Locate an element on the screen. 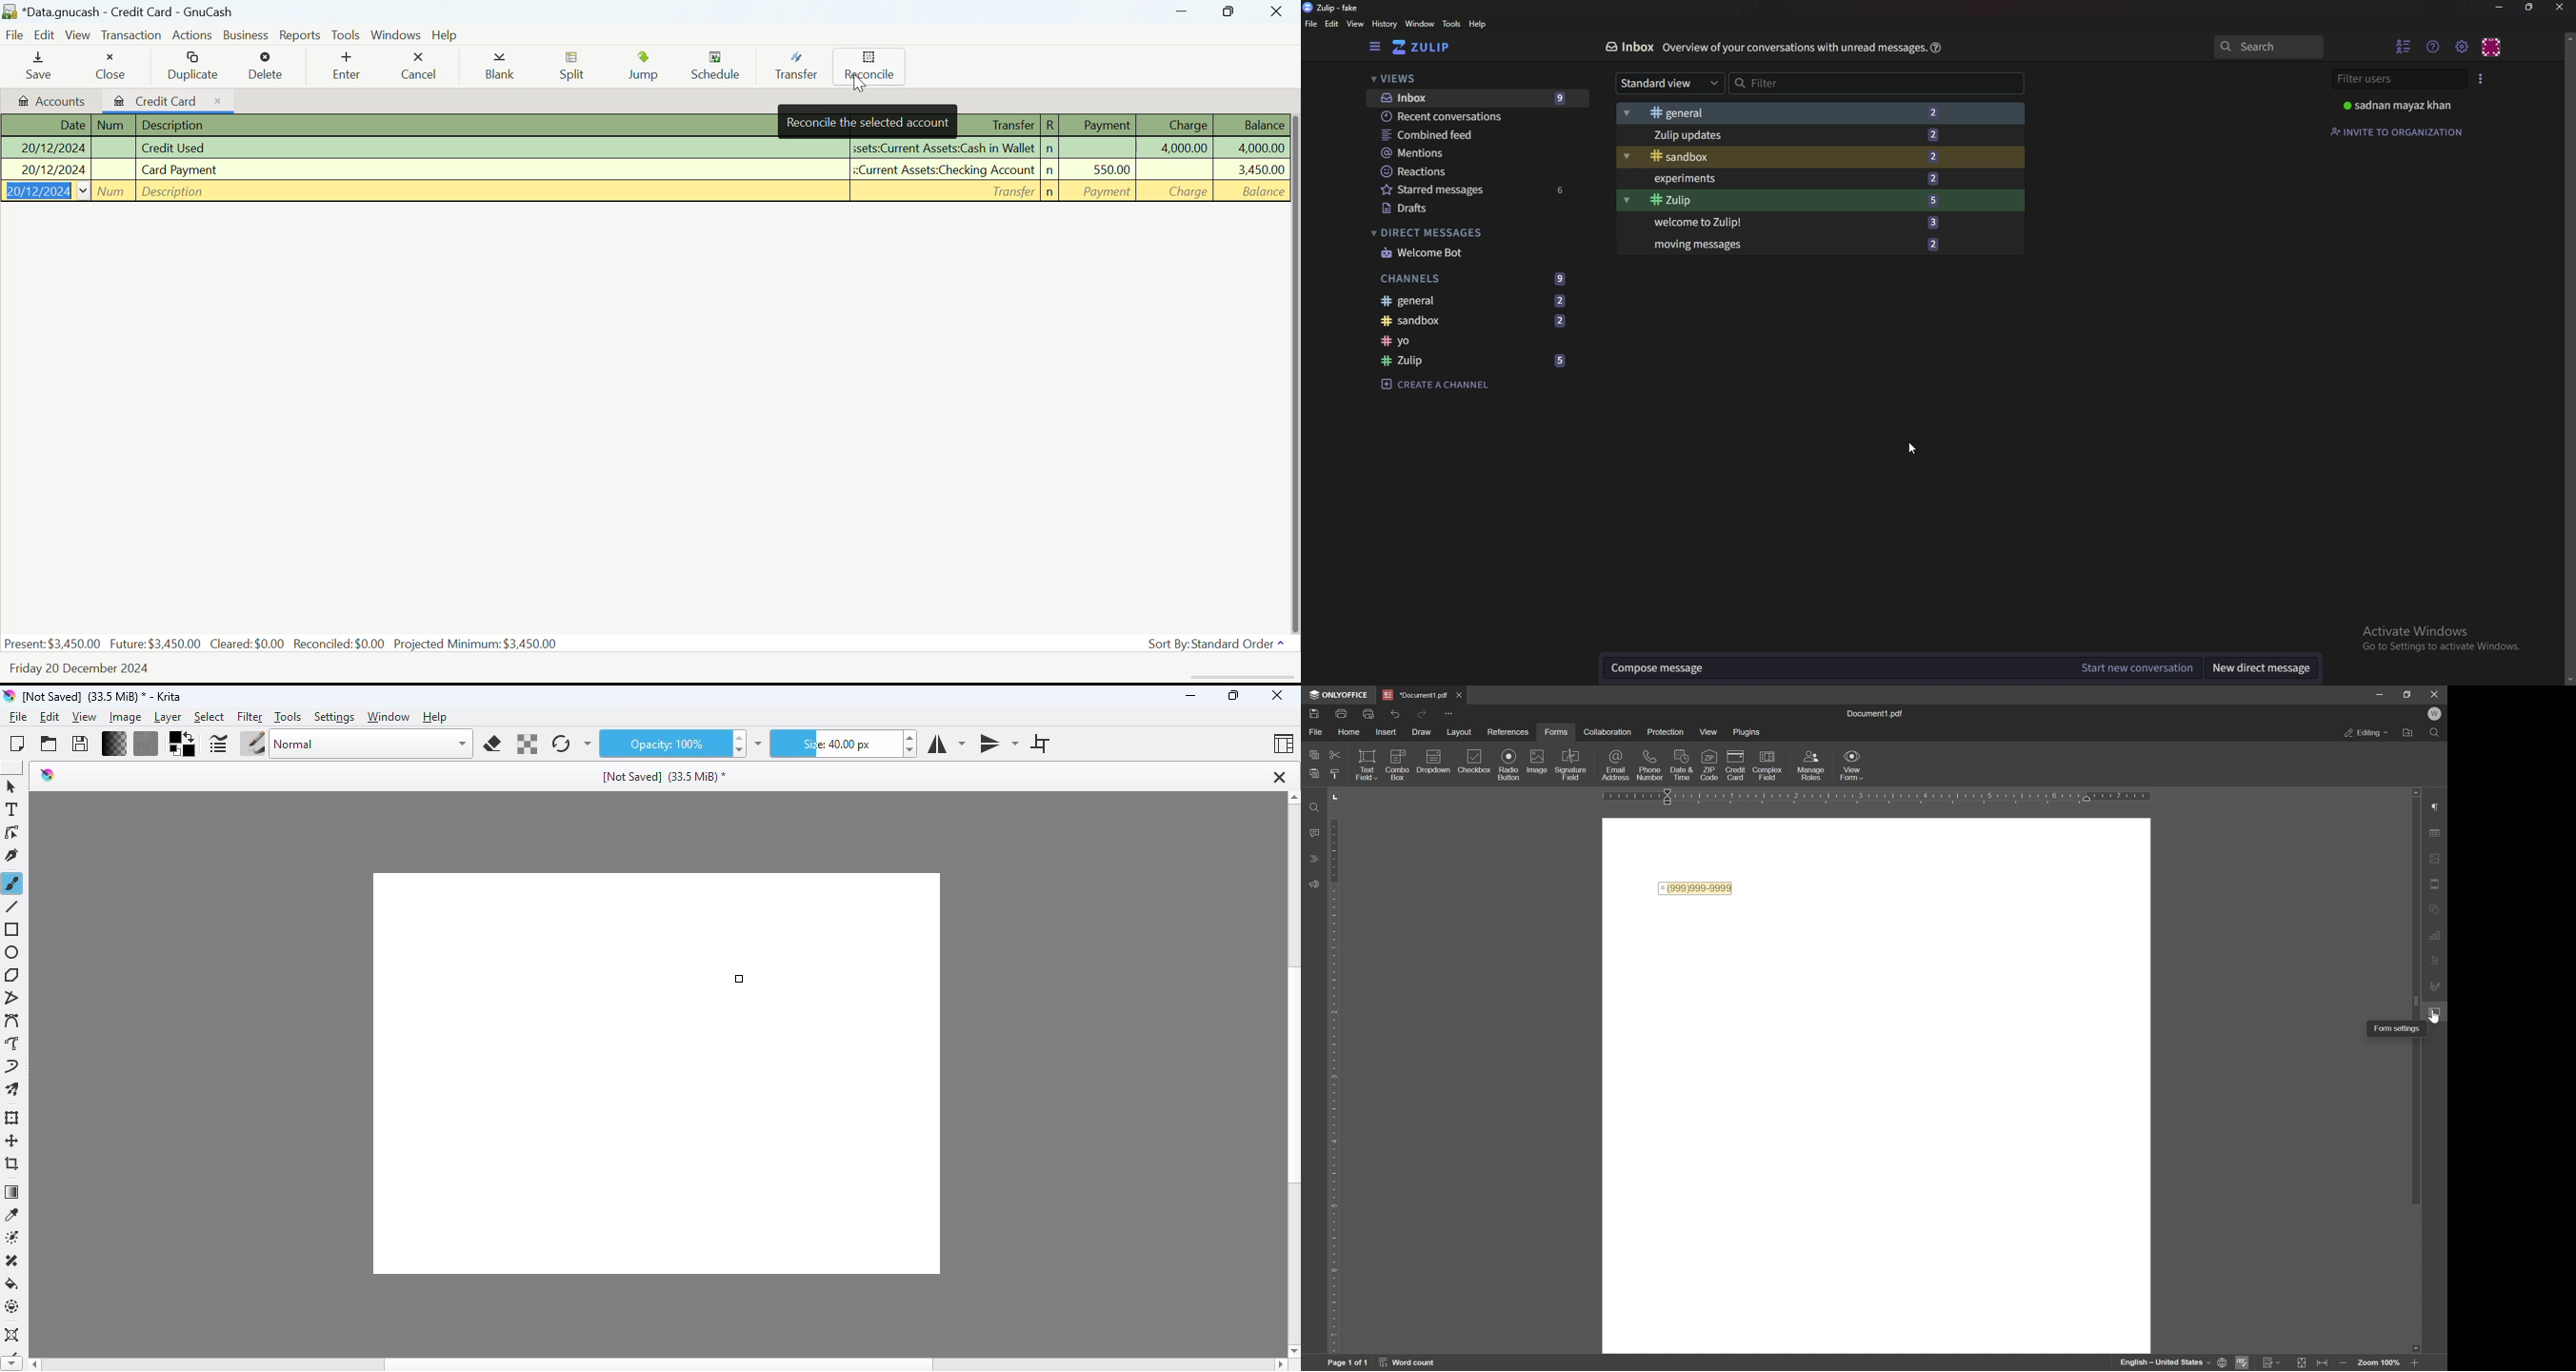 The width and height of the screenshot is (2576, 1372). text field is located at coordinates (1368, 767).